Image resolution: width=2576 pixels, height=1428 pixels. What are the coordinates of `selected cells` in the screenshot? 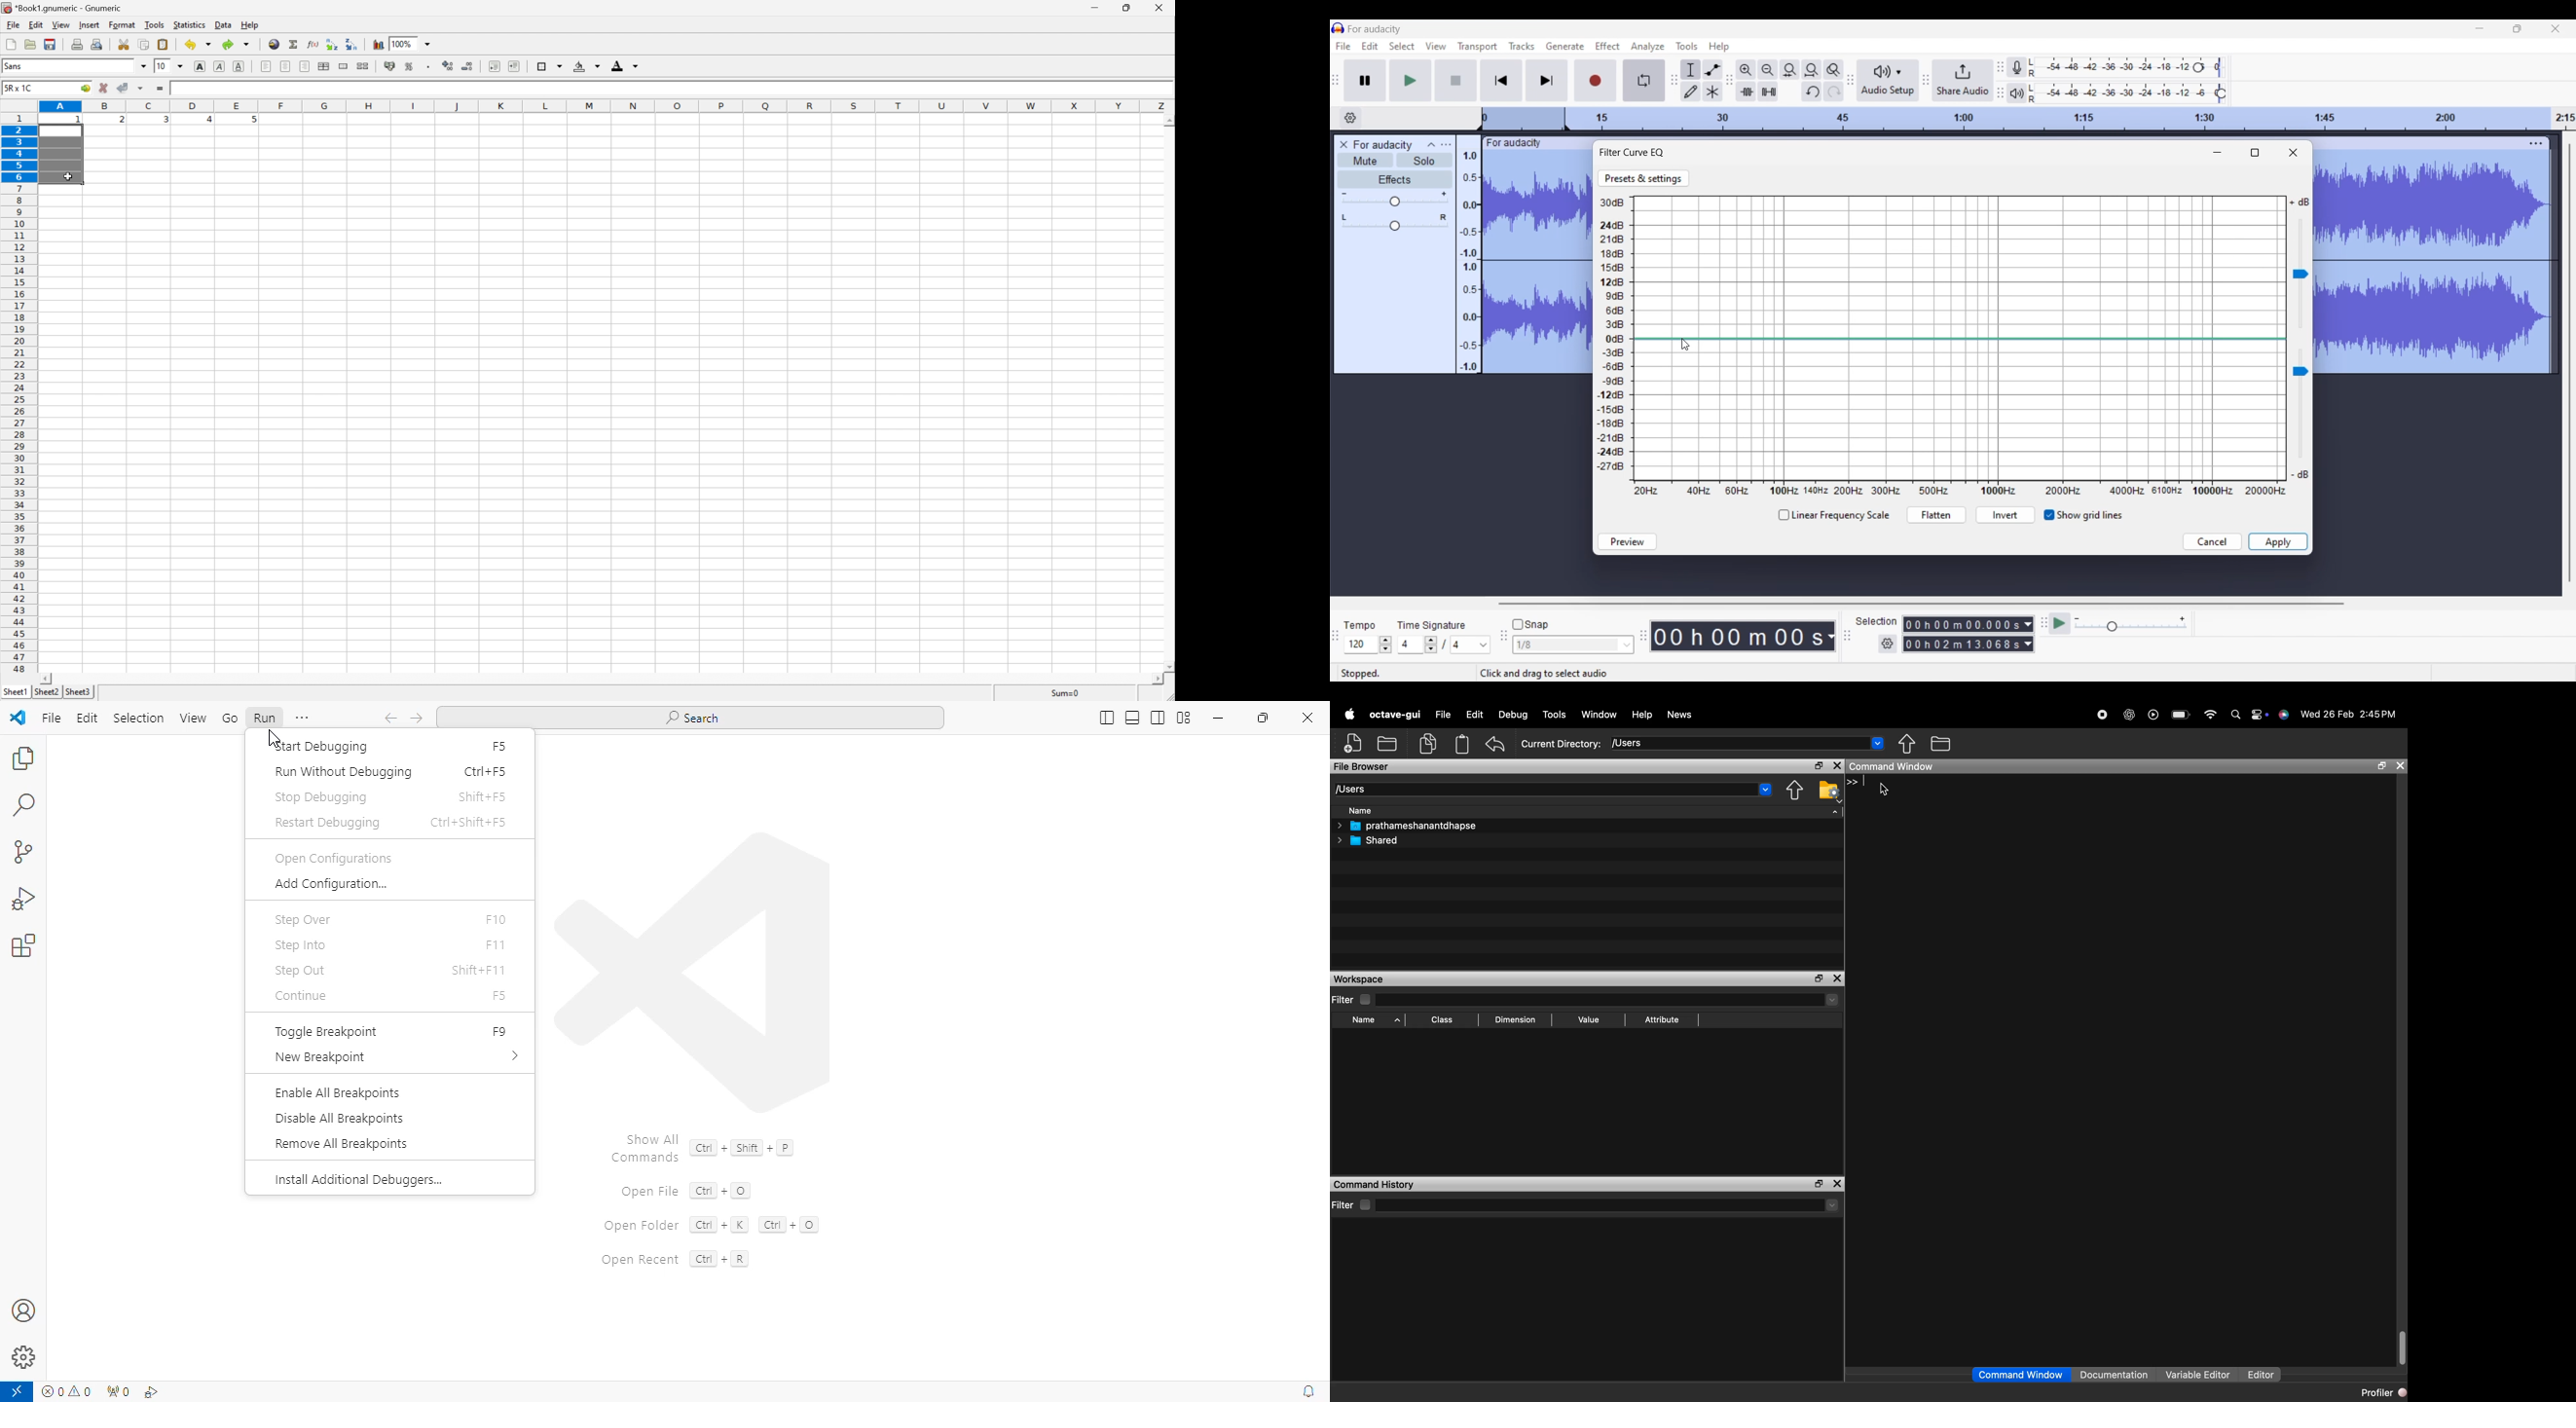 It's located at (62, 156).